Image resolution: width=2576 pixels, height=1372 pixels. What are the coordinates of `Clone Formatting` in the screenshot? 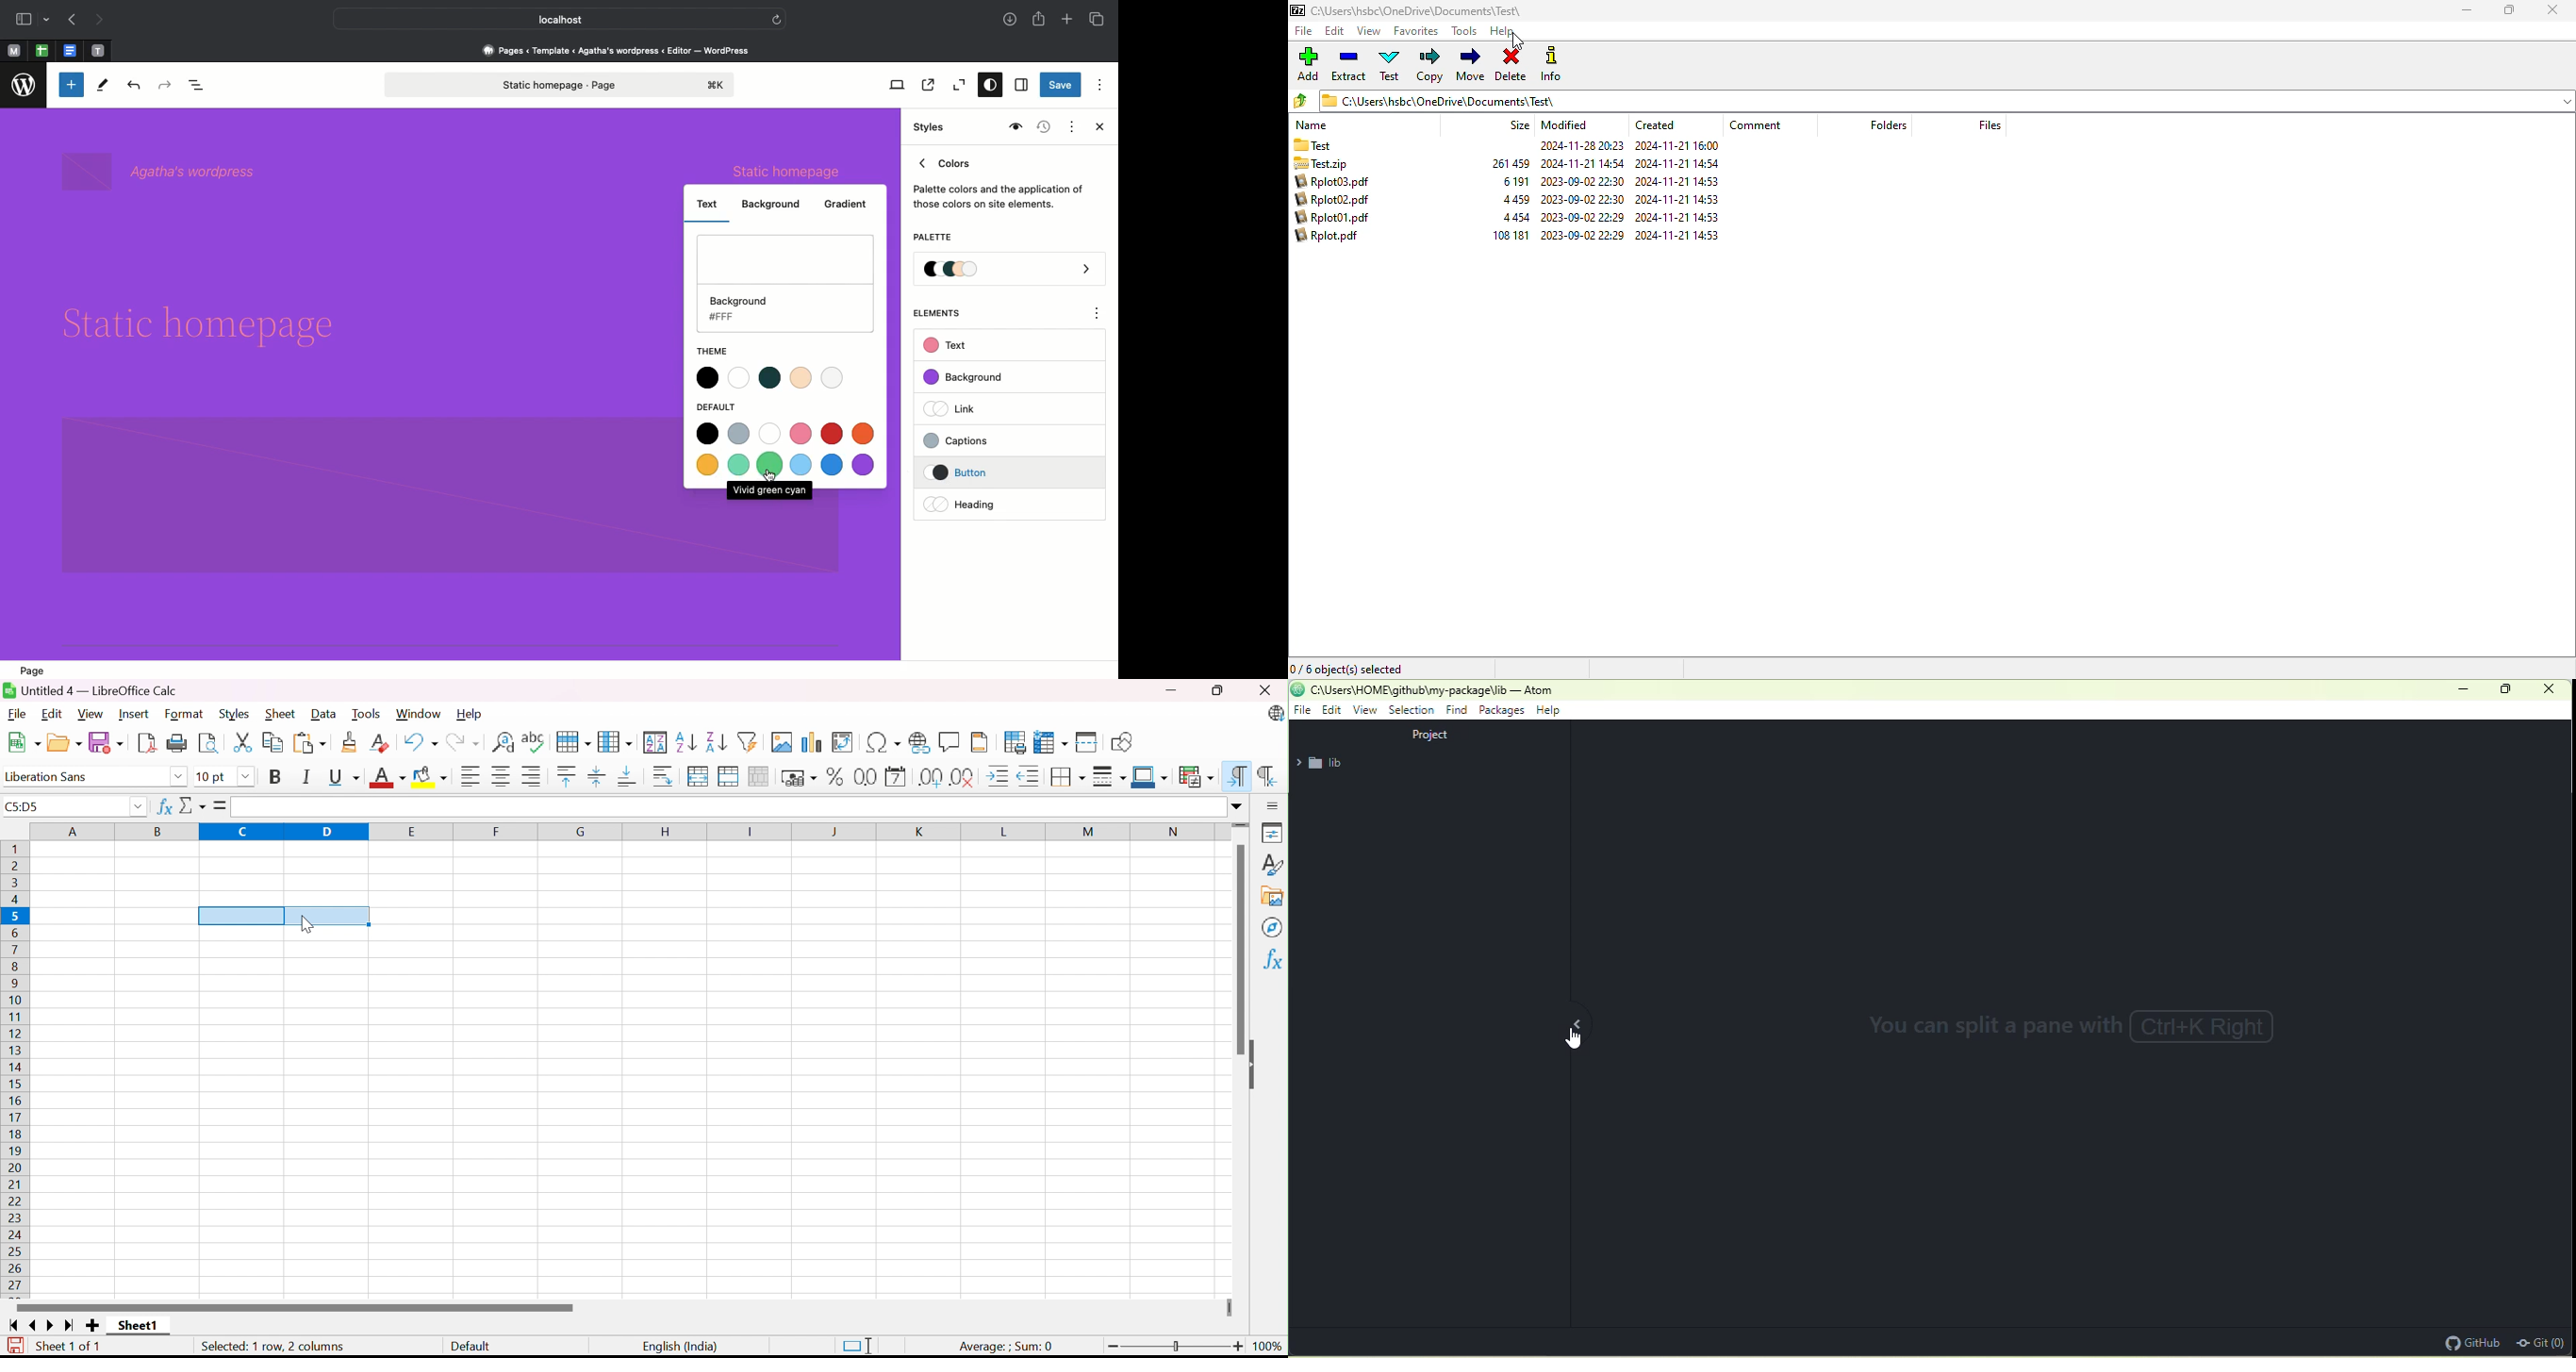 It's located at (351, 742).